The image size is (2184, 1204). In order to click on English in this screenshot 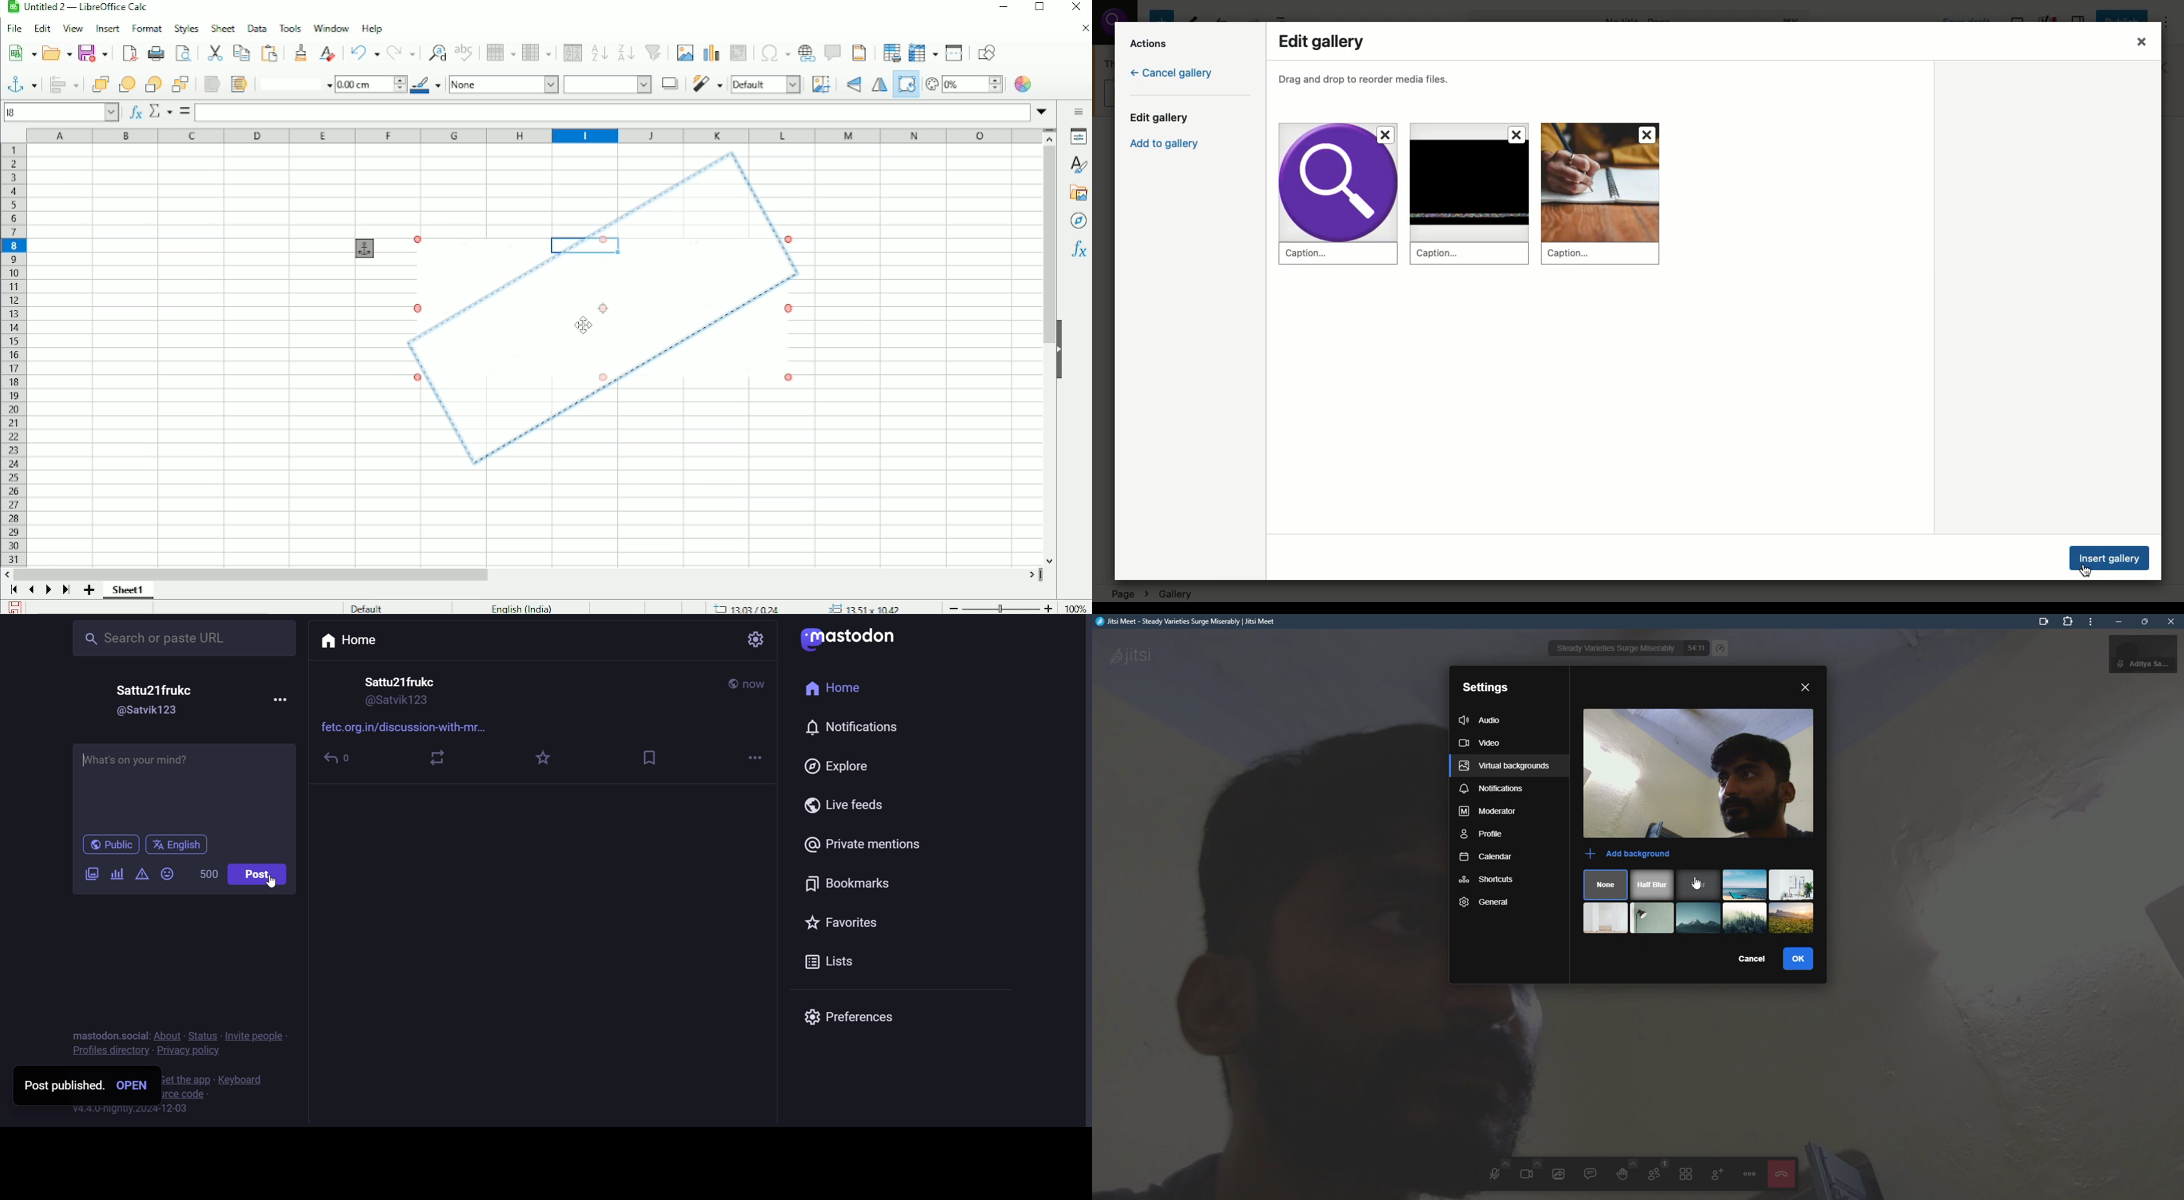, I will do `click(177, 845)`.